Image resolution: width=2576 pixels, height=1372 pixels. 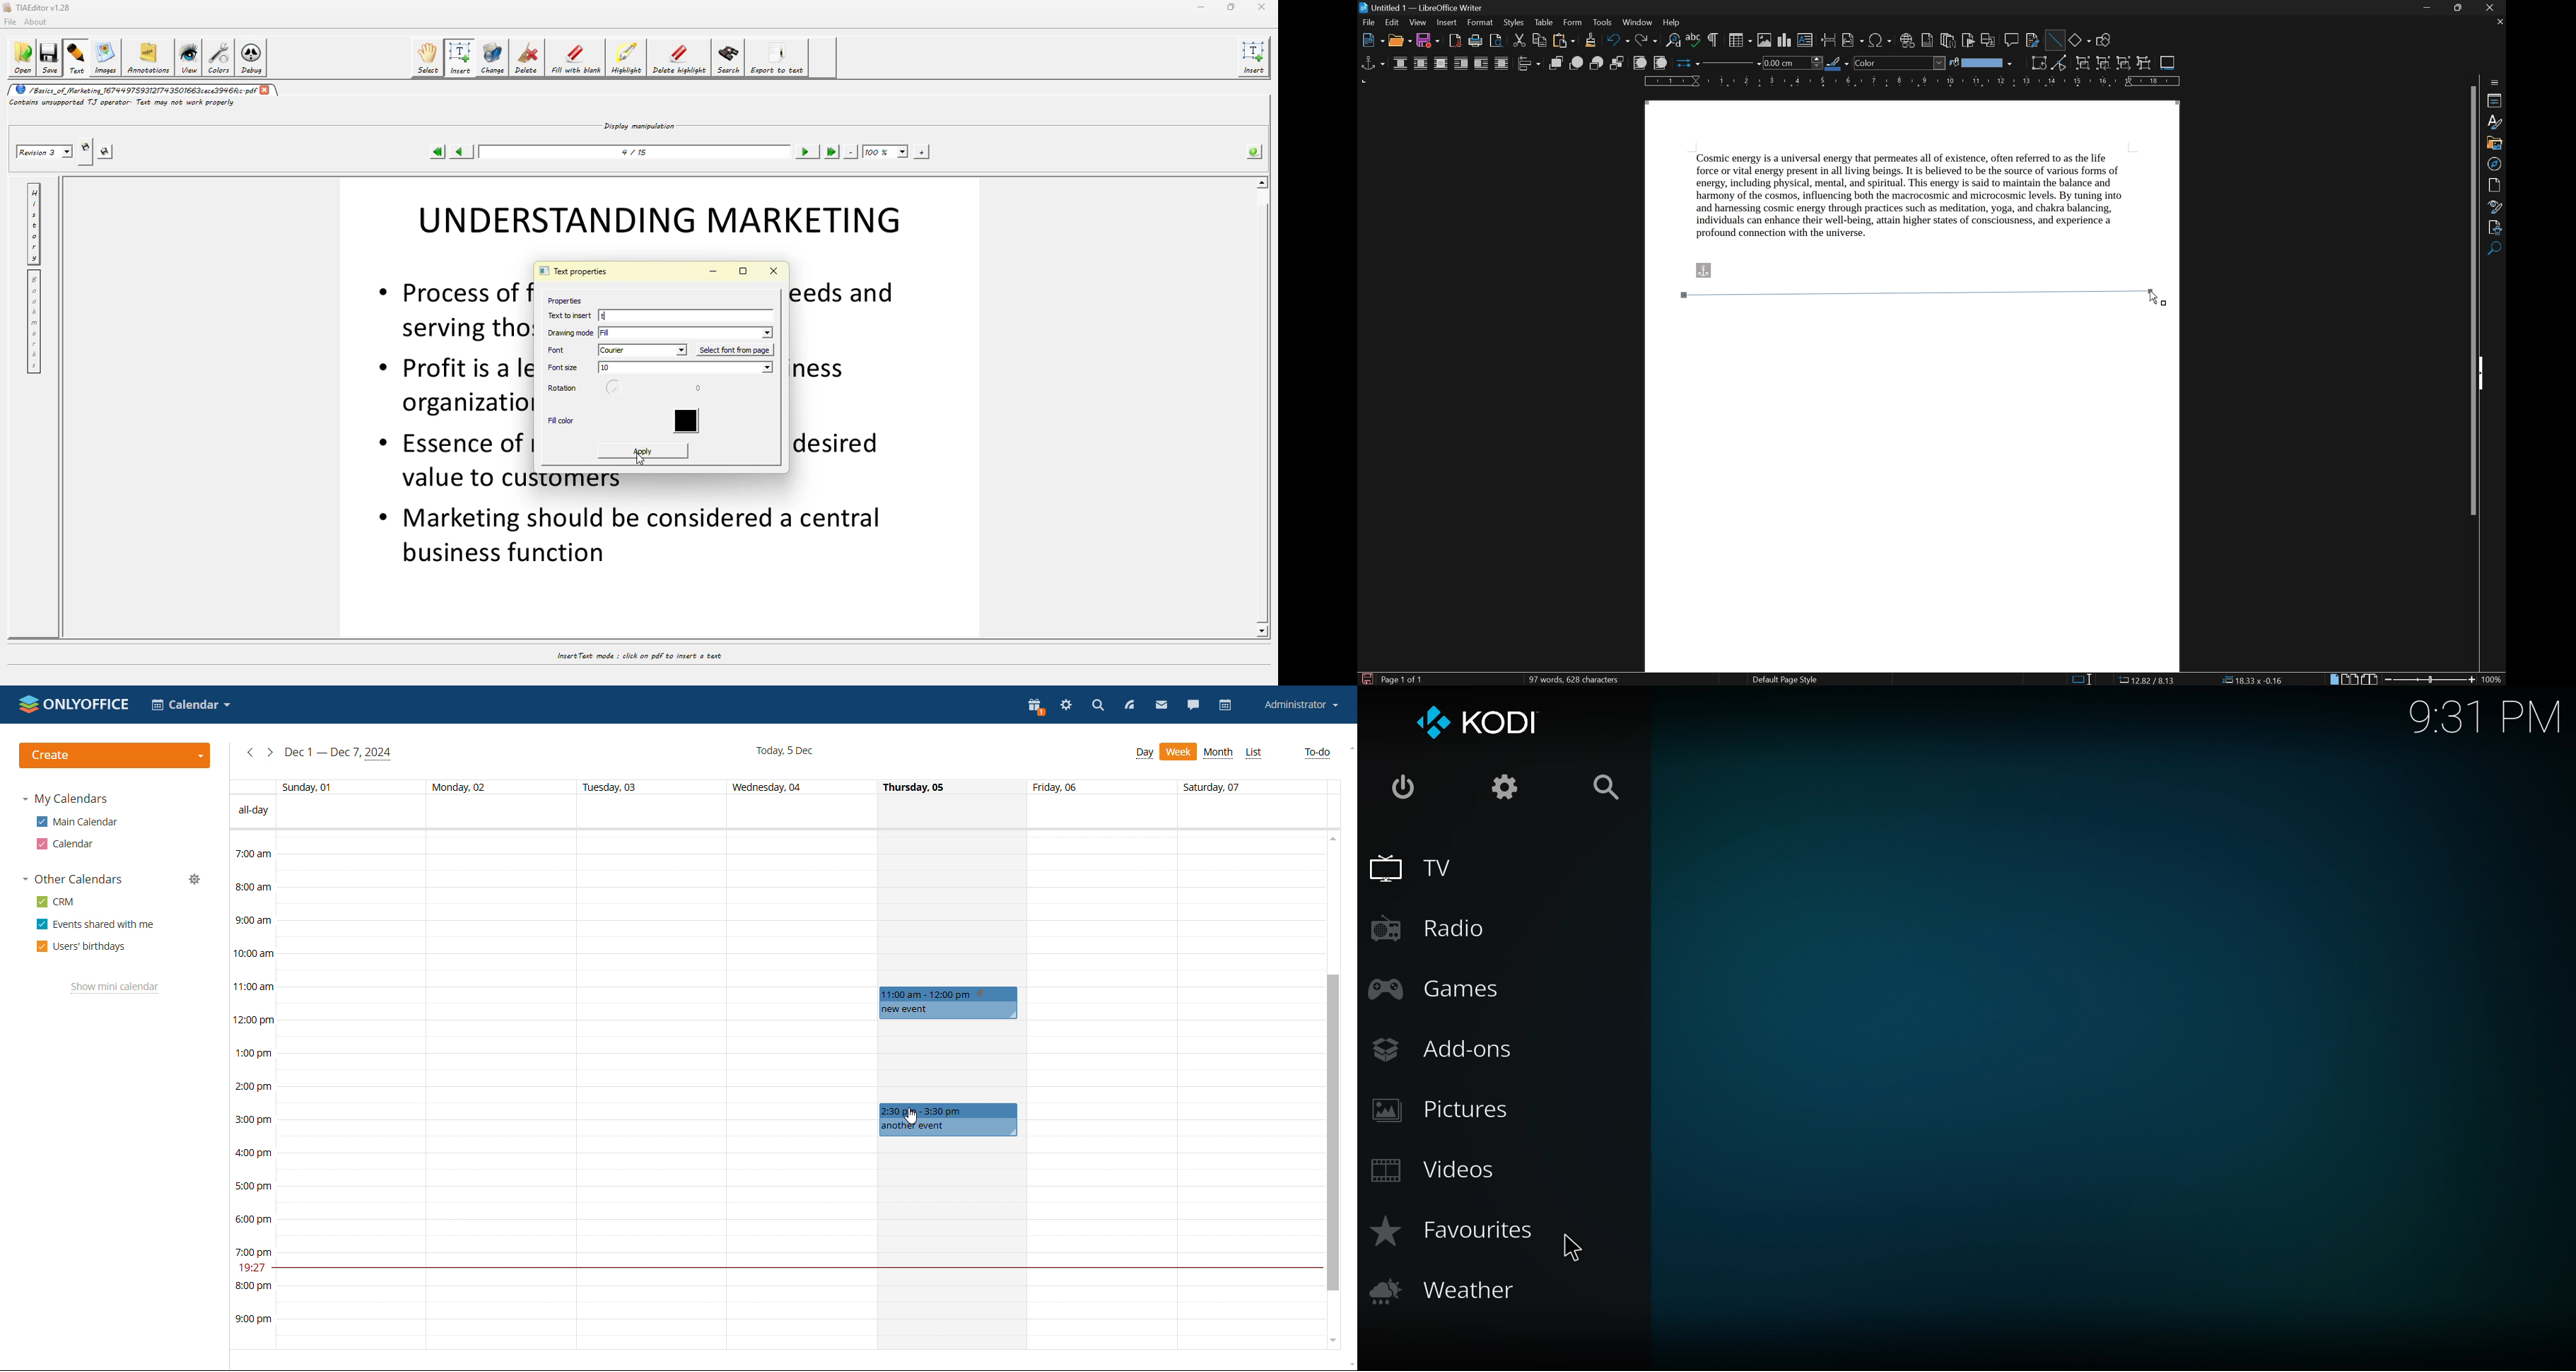 I want to click on styles, so click(x=2495, y=122).